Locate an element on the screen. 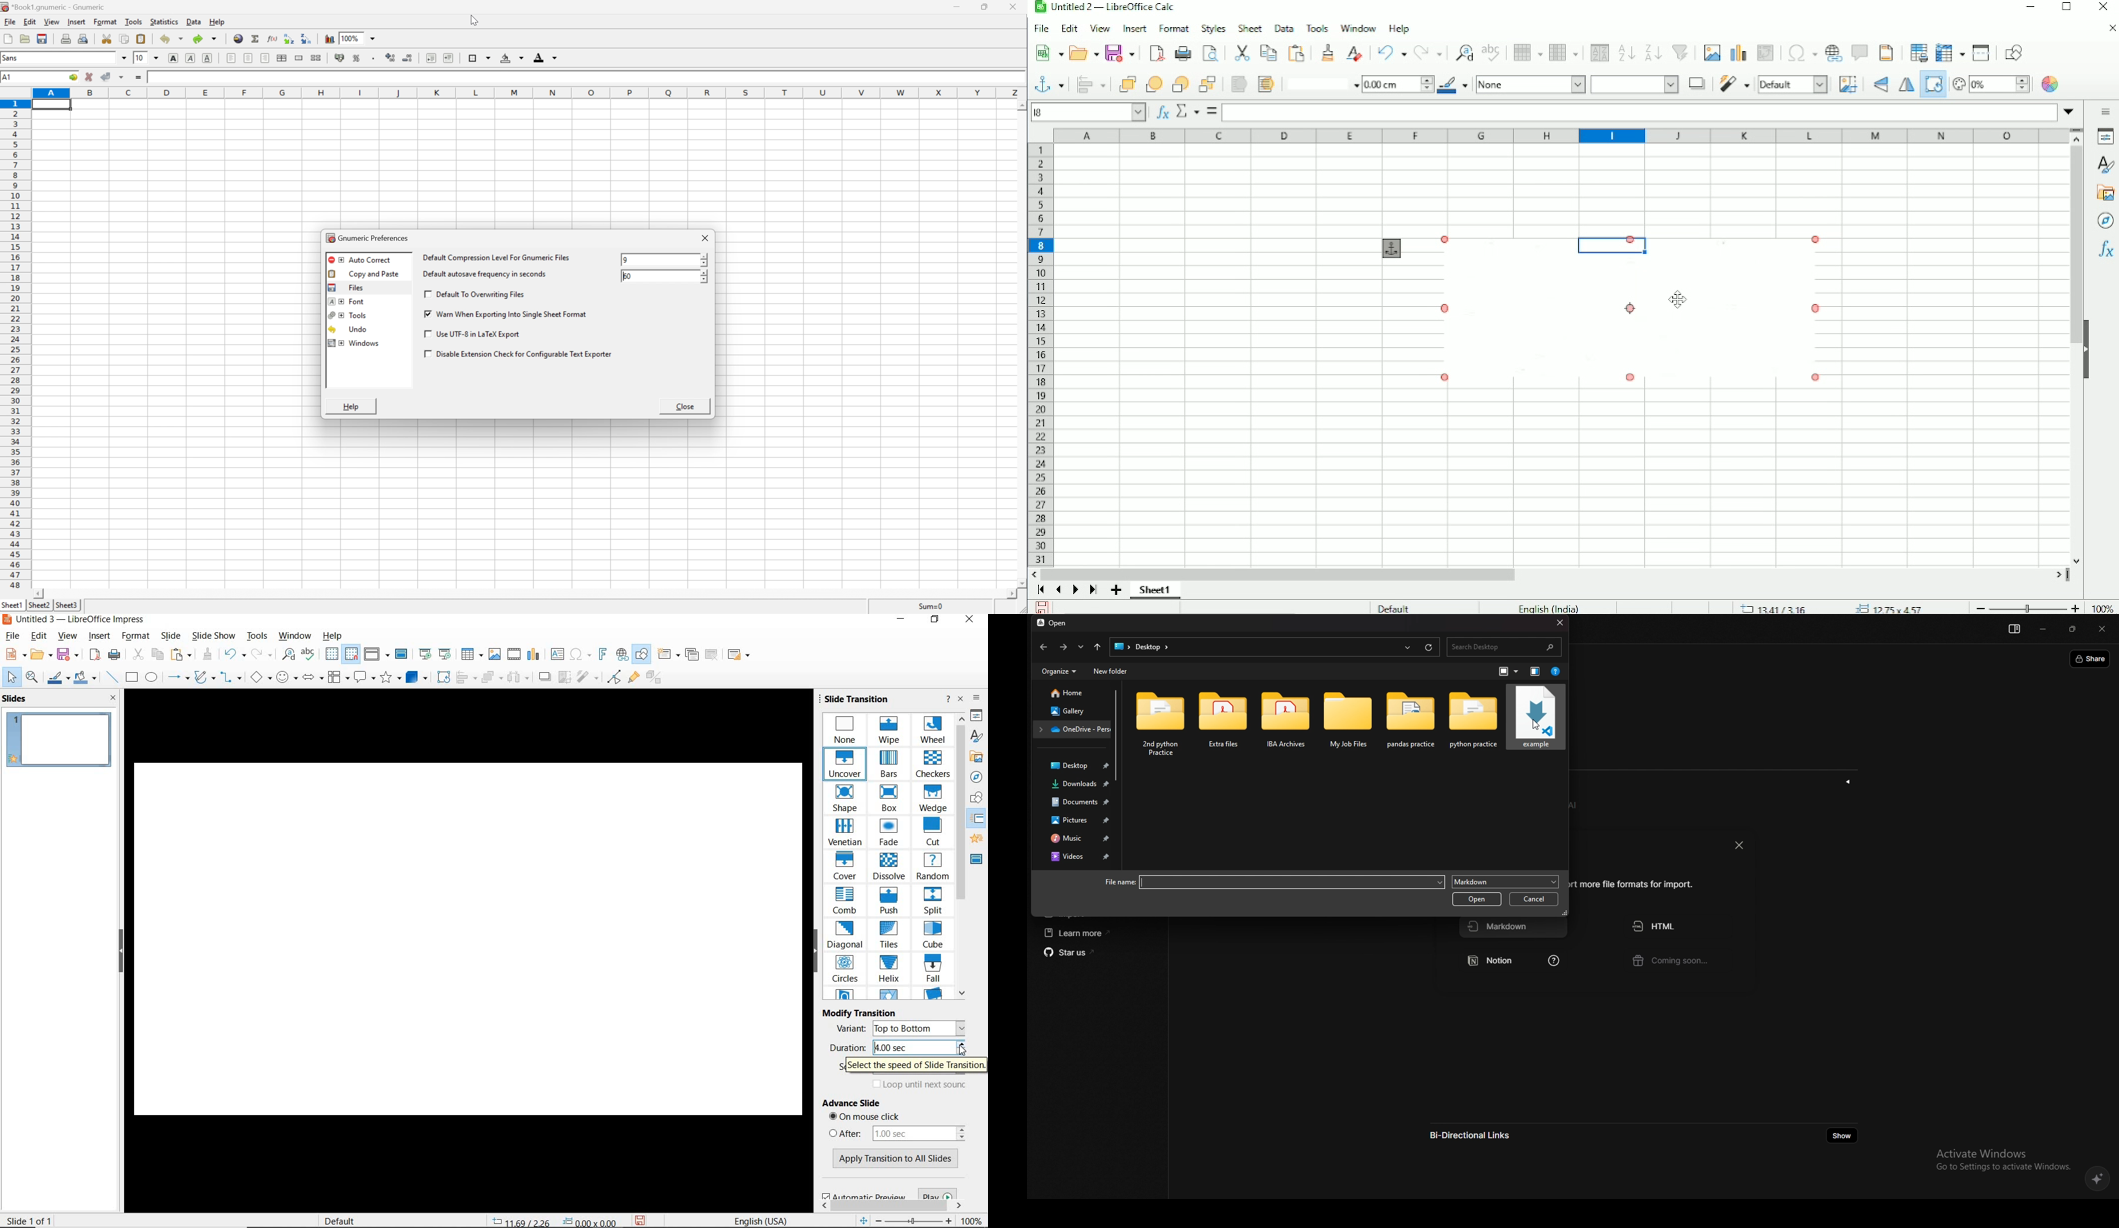 This screenshot has width=2128, height=1232. BLOCK ARROWS is located at coordinates (312, 677).